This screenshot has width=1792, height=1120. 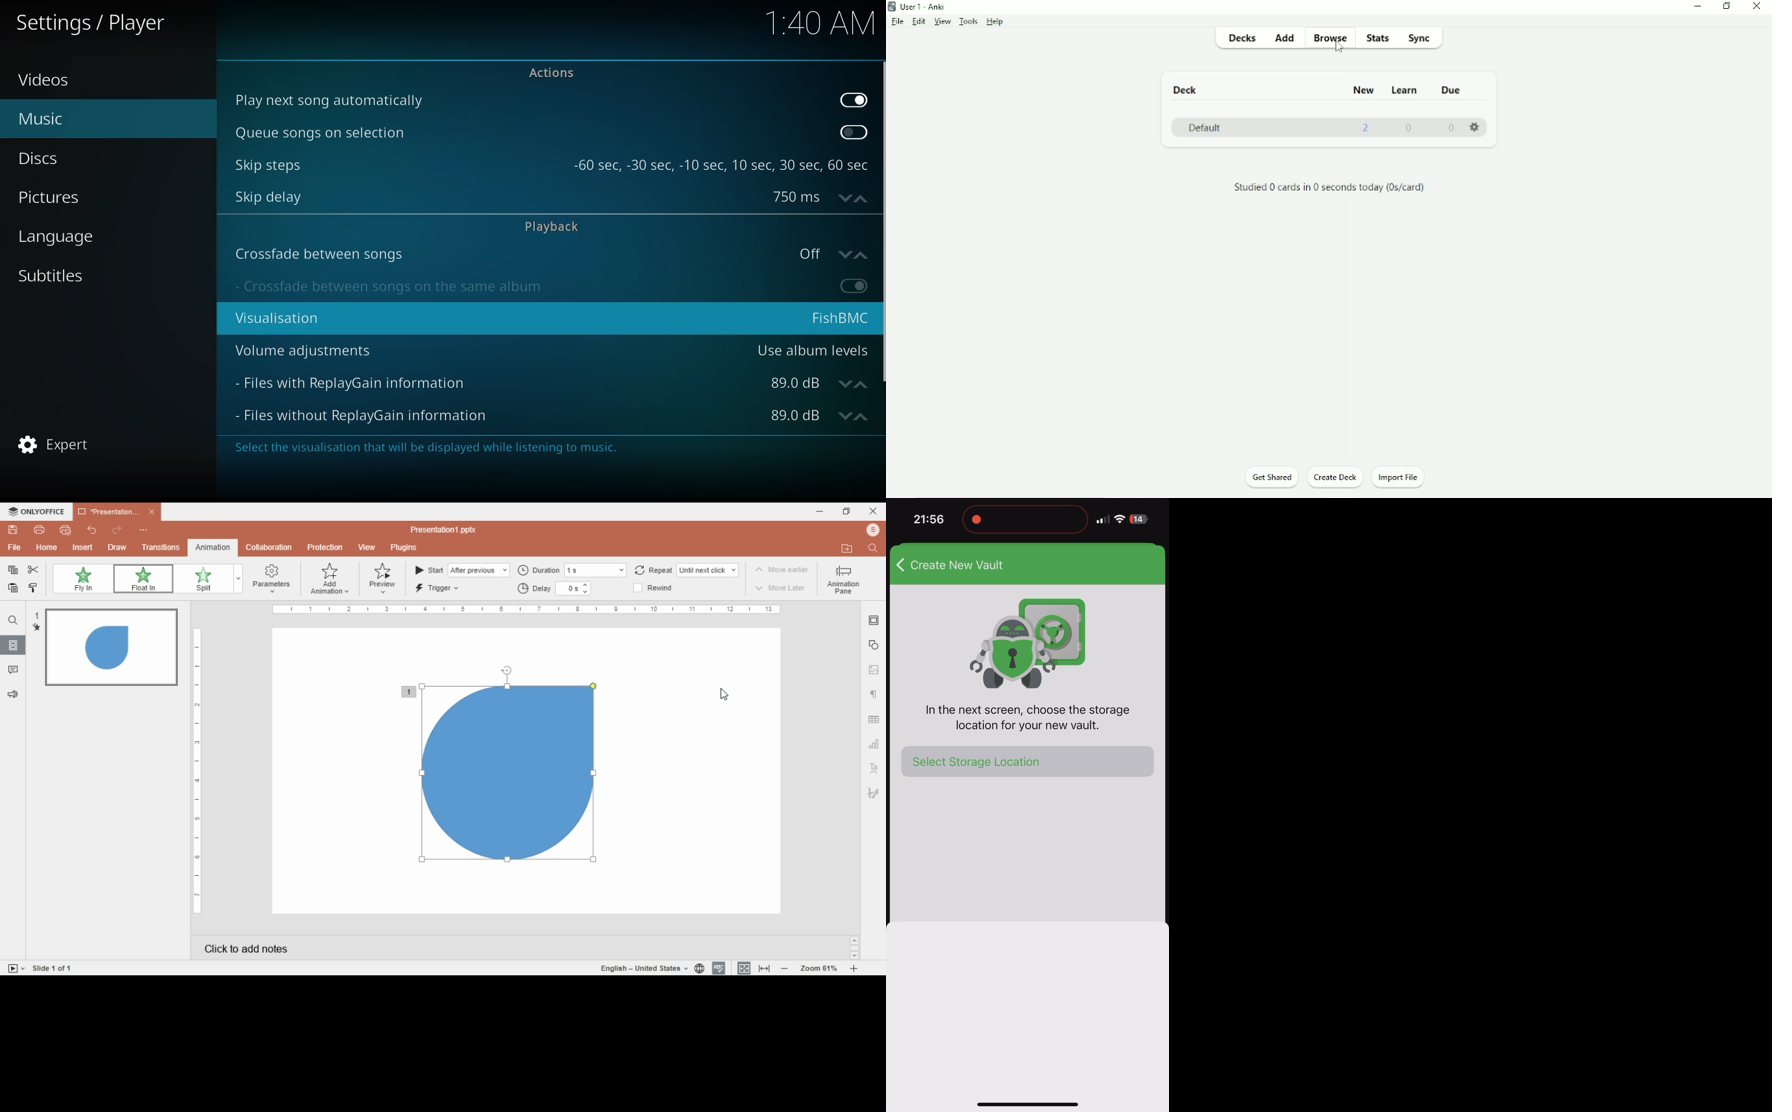 What do you see at coordinates (66, 530) in the screenshot?
I see `quick print` at bounding box center [66, 530].